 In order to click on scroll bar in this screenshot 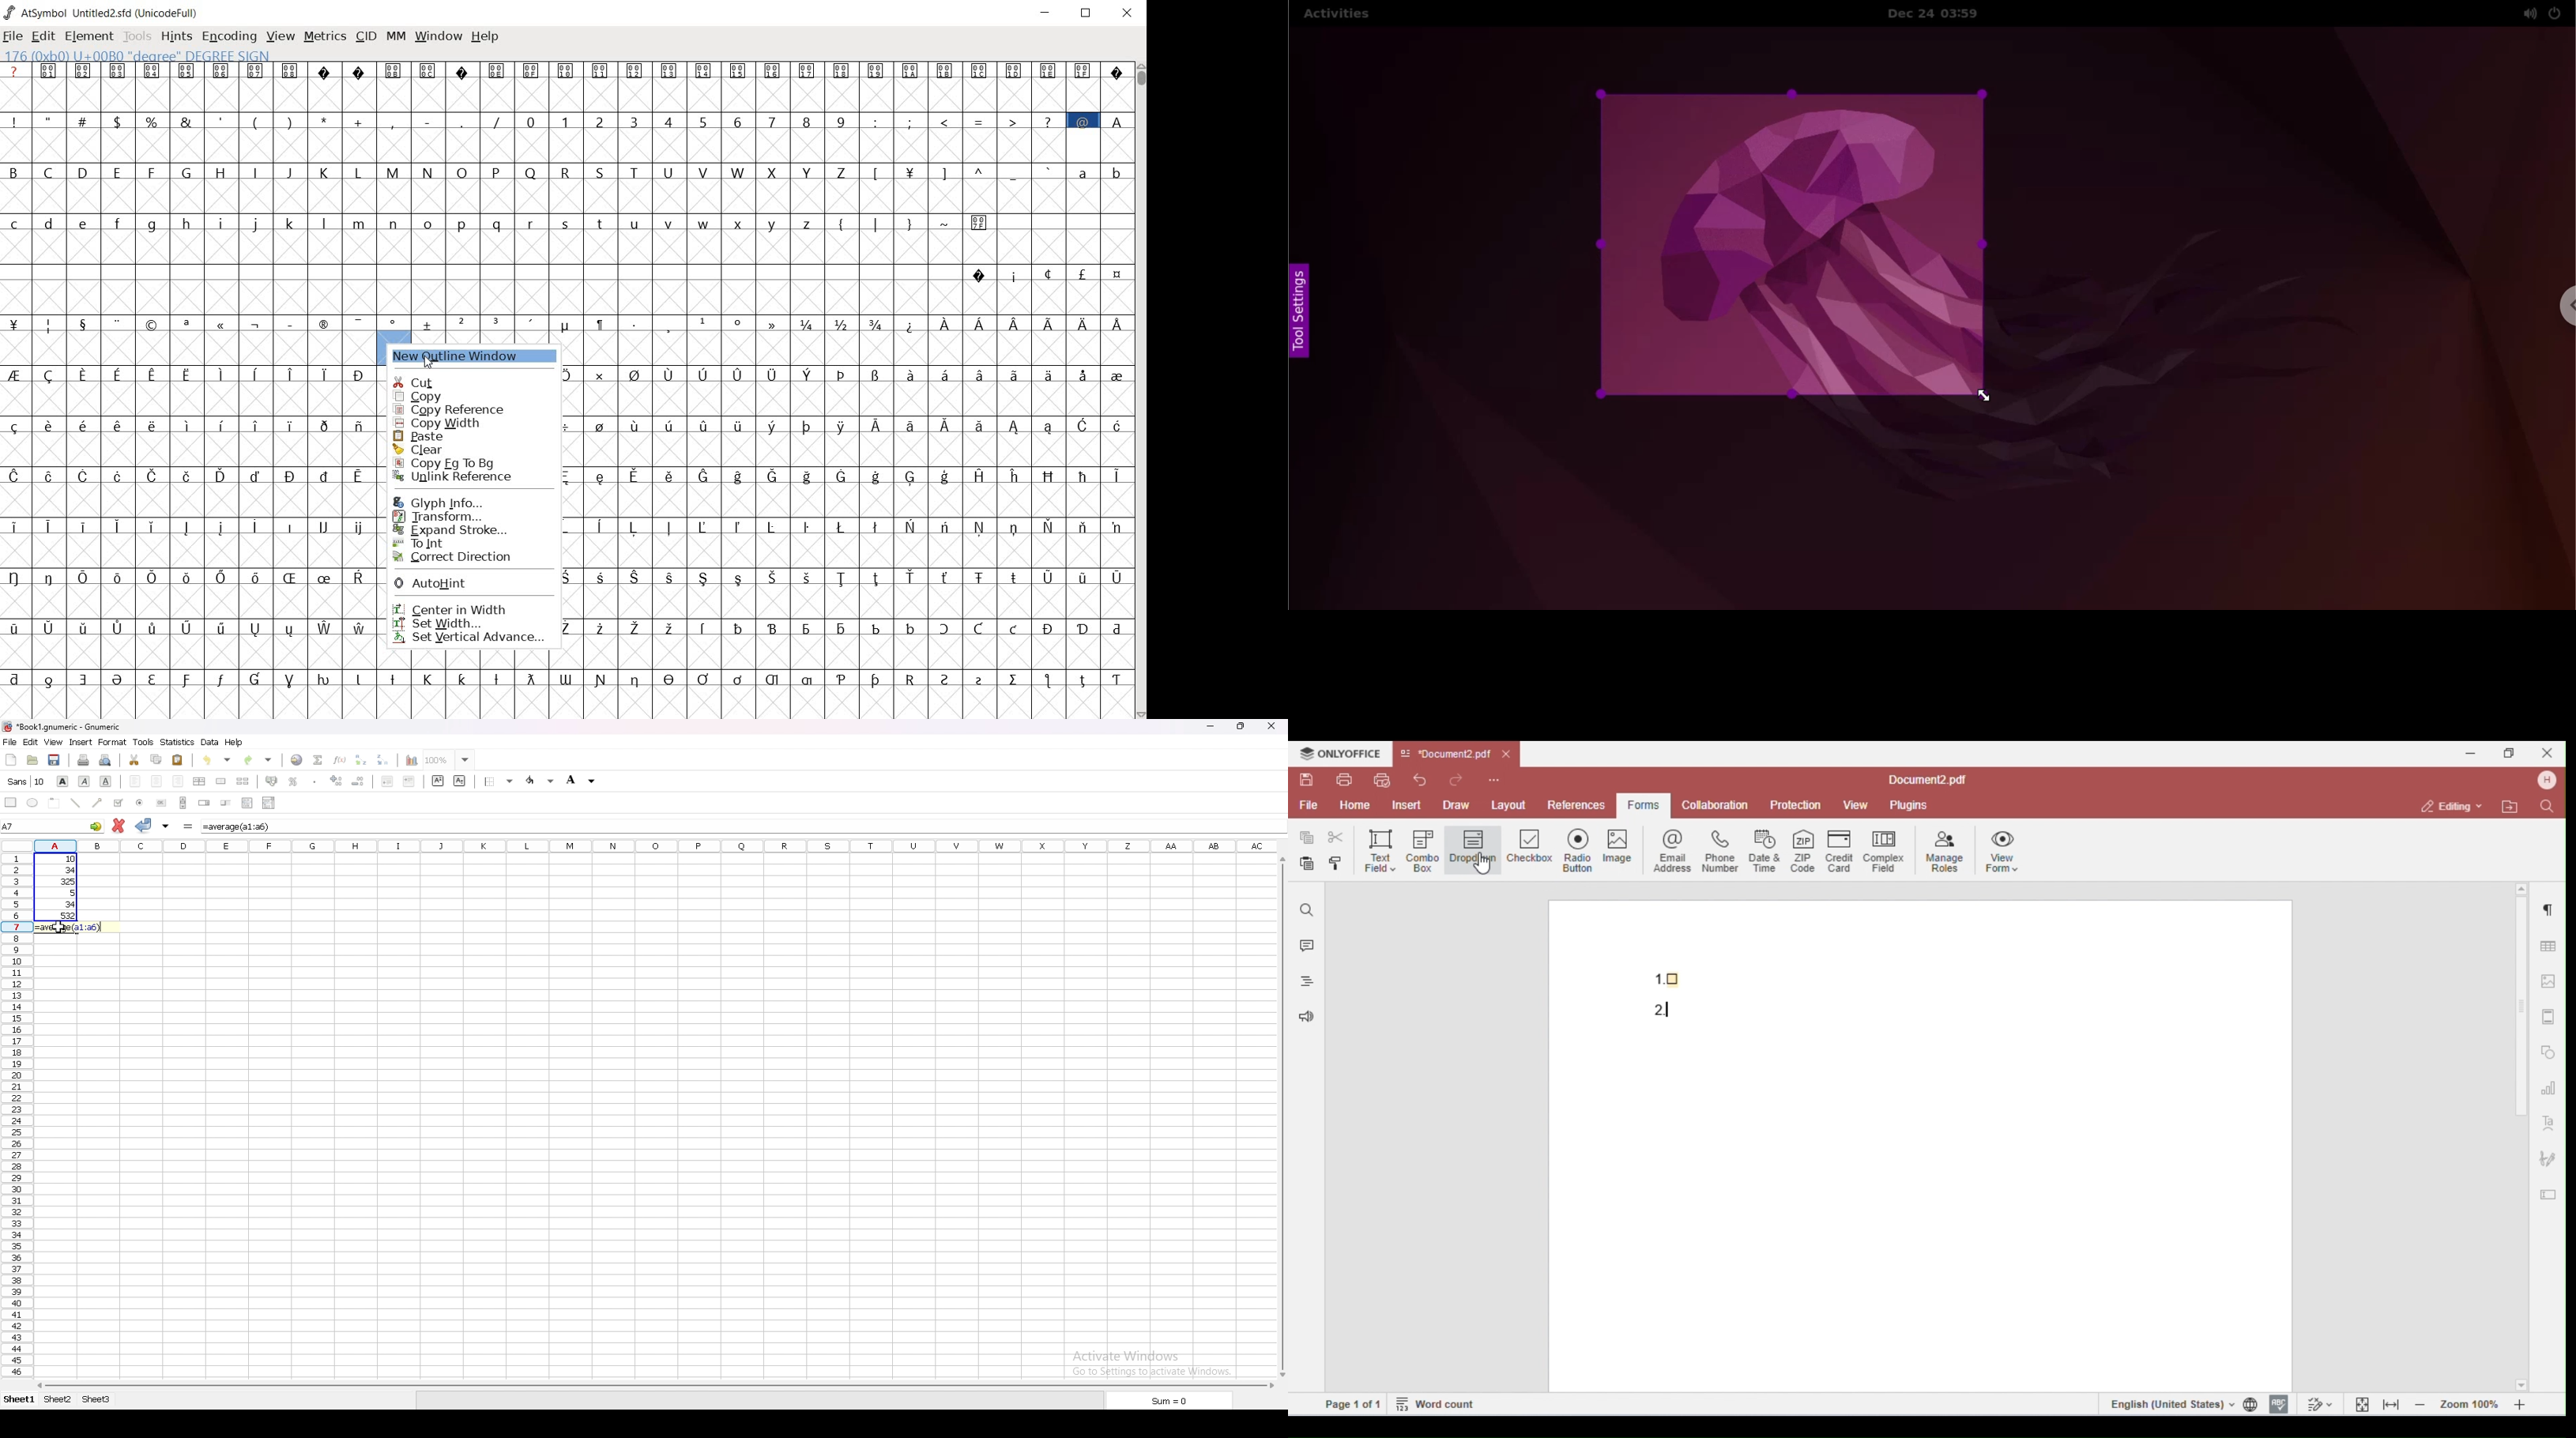, I will do `click(183, 802)`.